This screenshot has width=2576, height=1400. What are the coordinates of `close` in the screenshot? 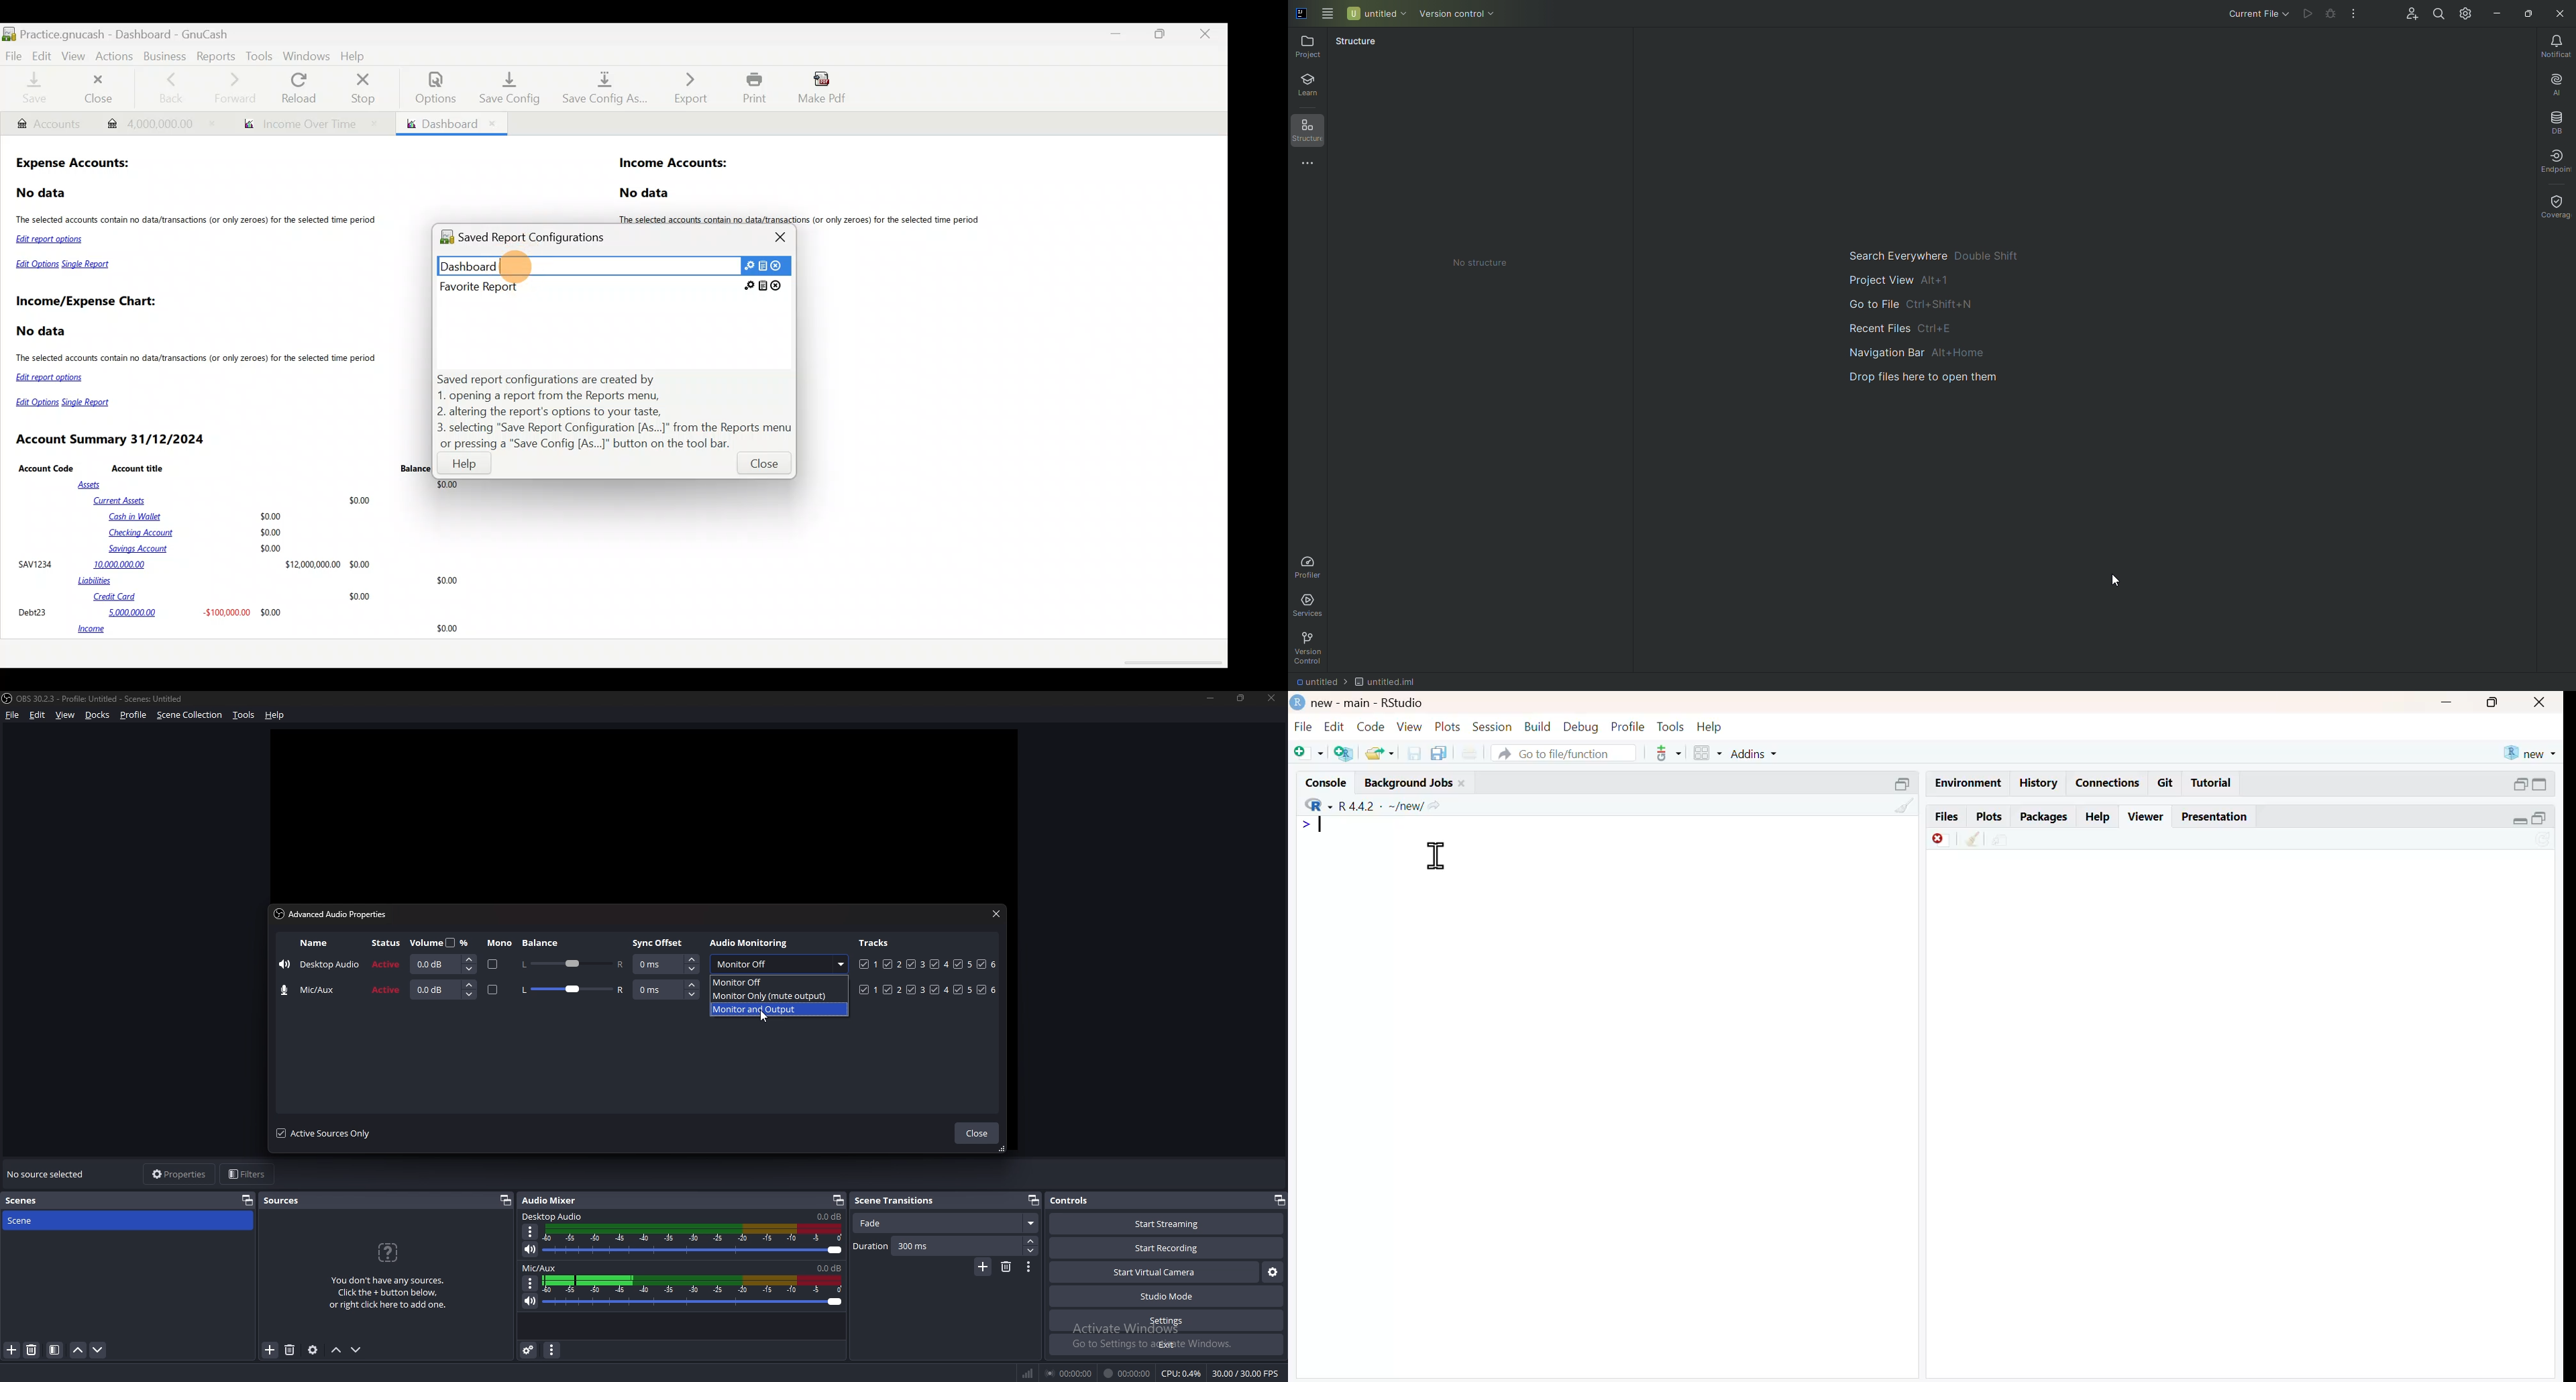 It's located at (1462, 783).